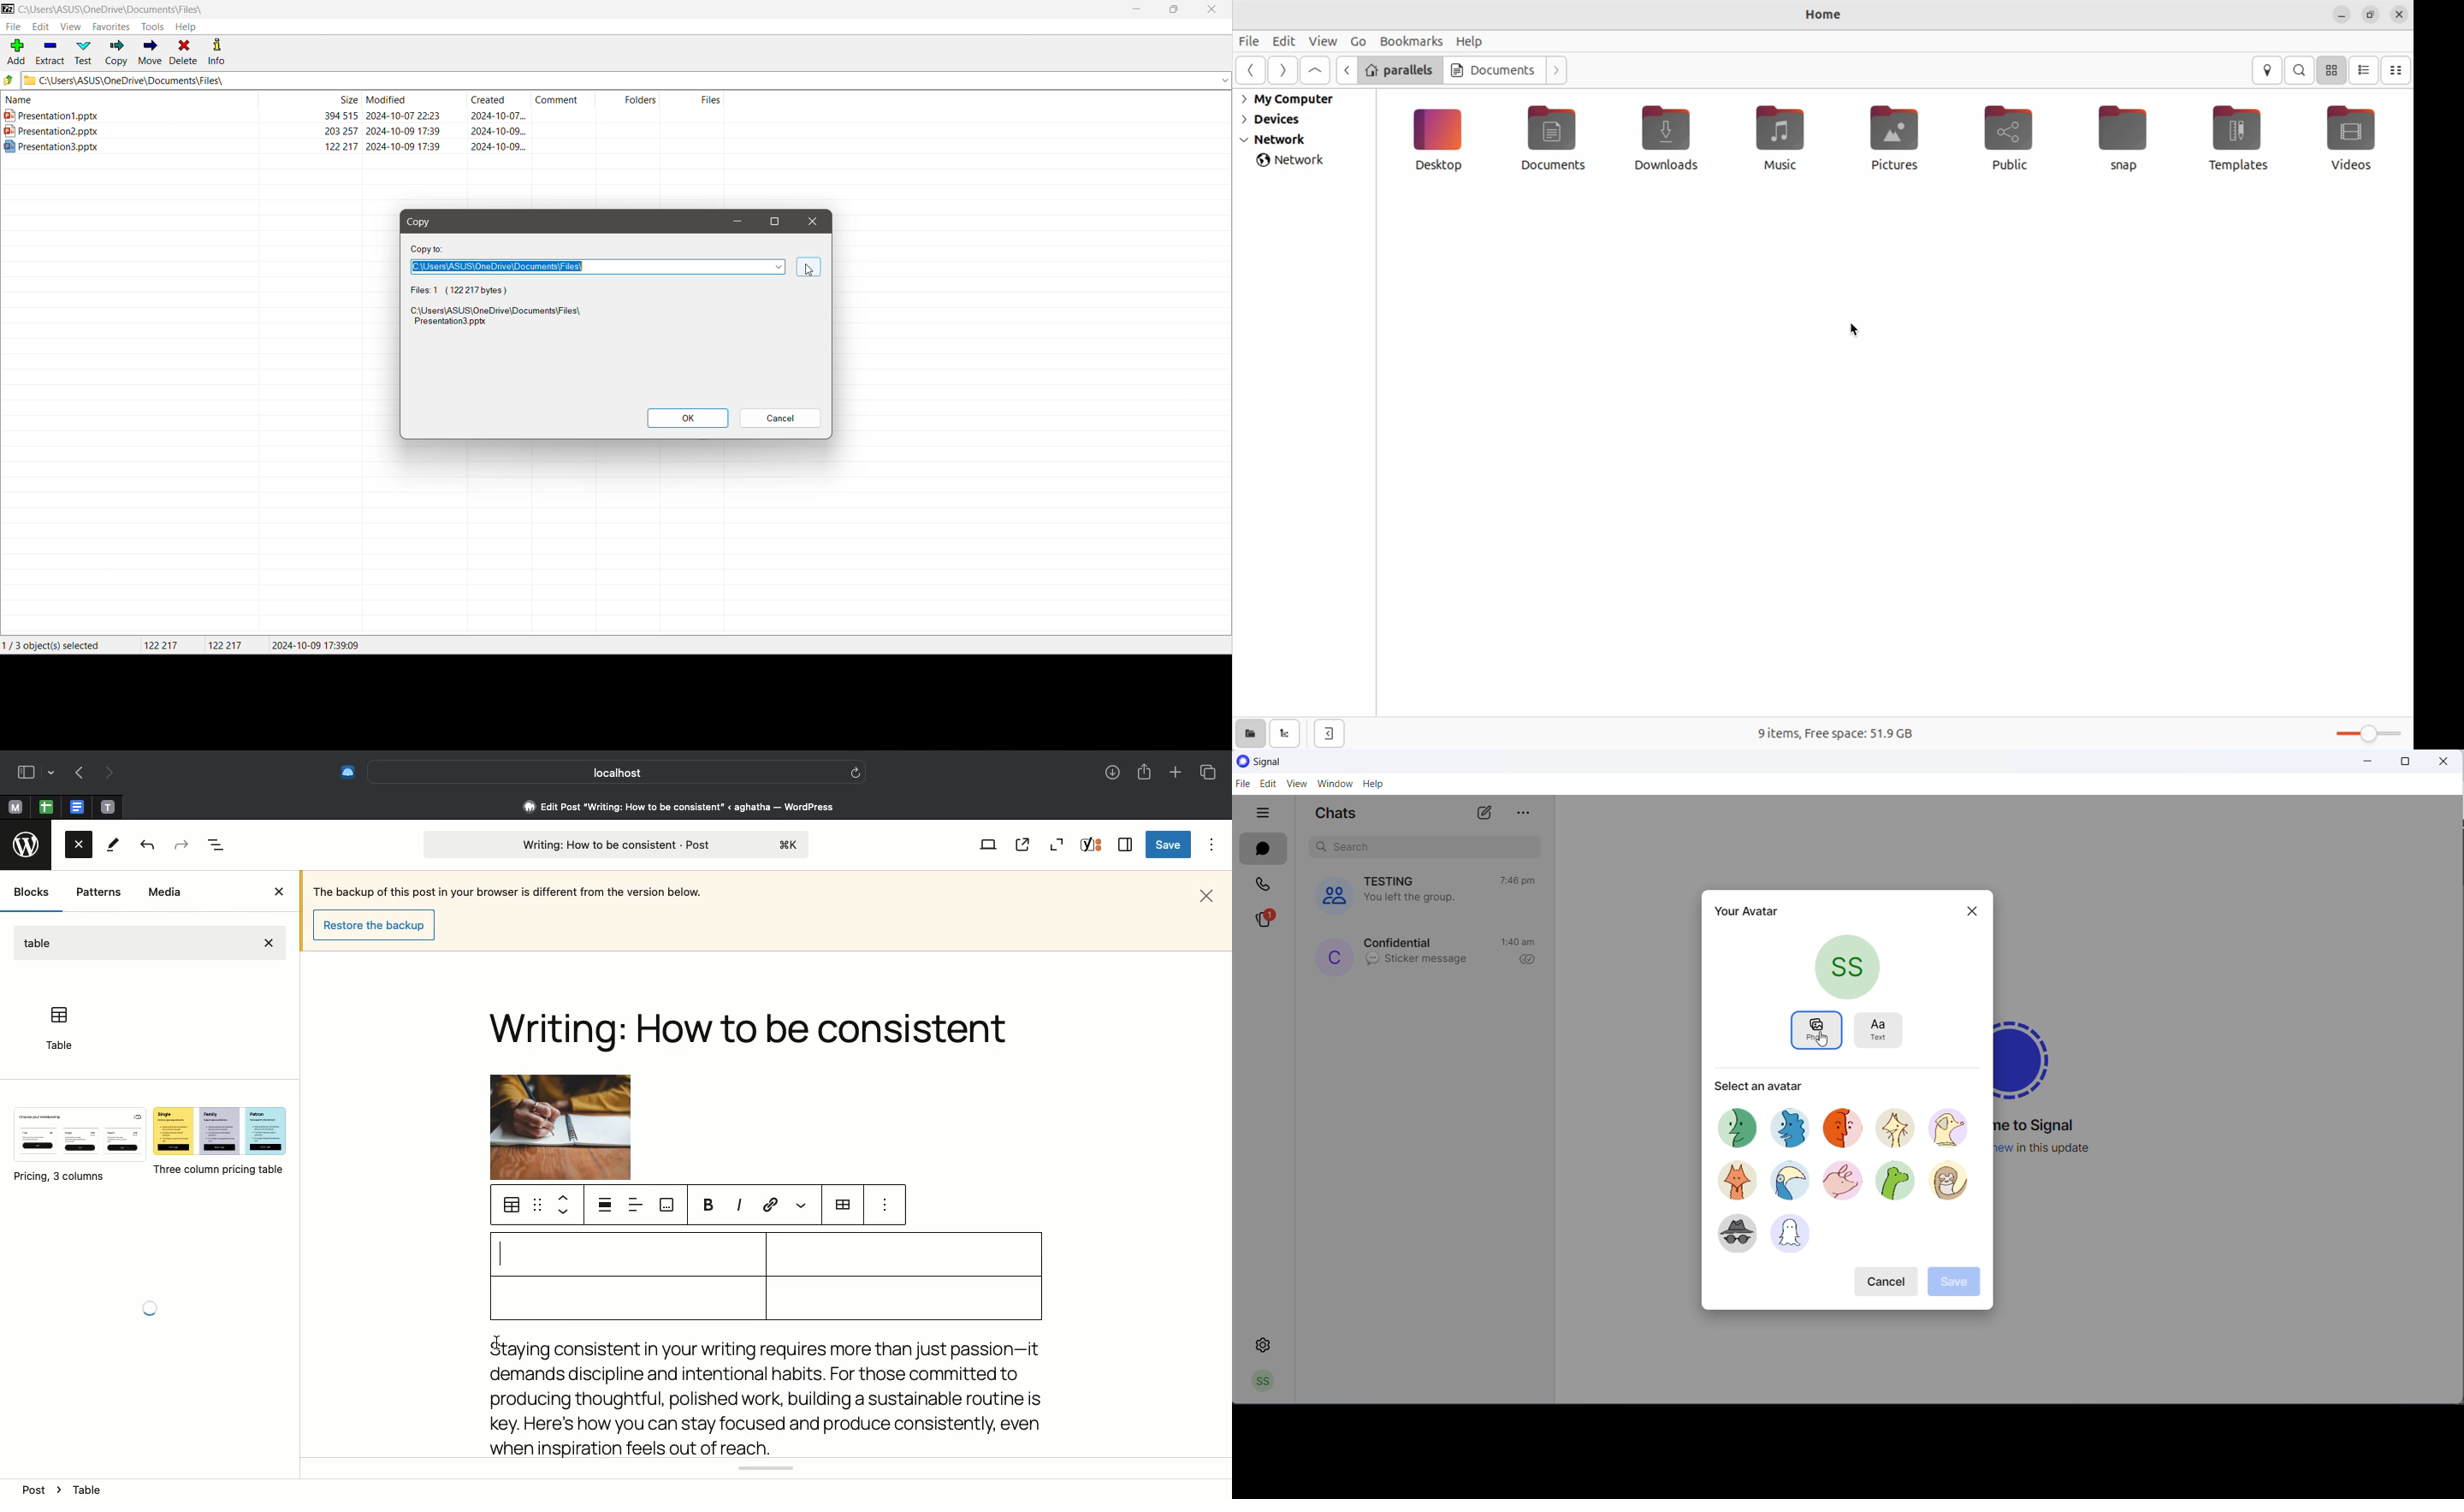 The width and height of the screenshot is (2464, 1512). What do you see at coordinates (2398, 70) in the screenshot?
I see `compact view` at bounding box center [2398, 70].